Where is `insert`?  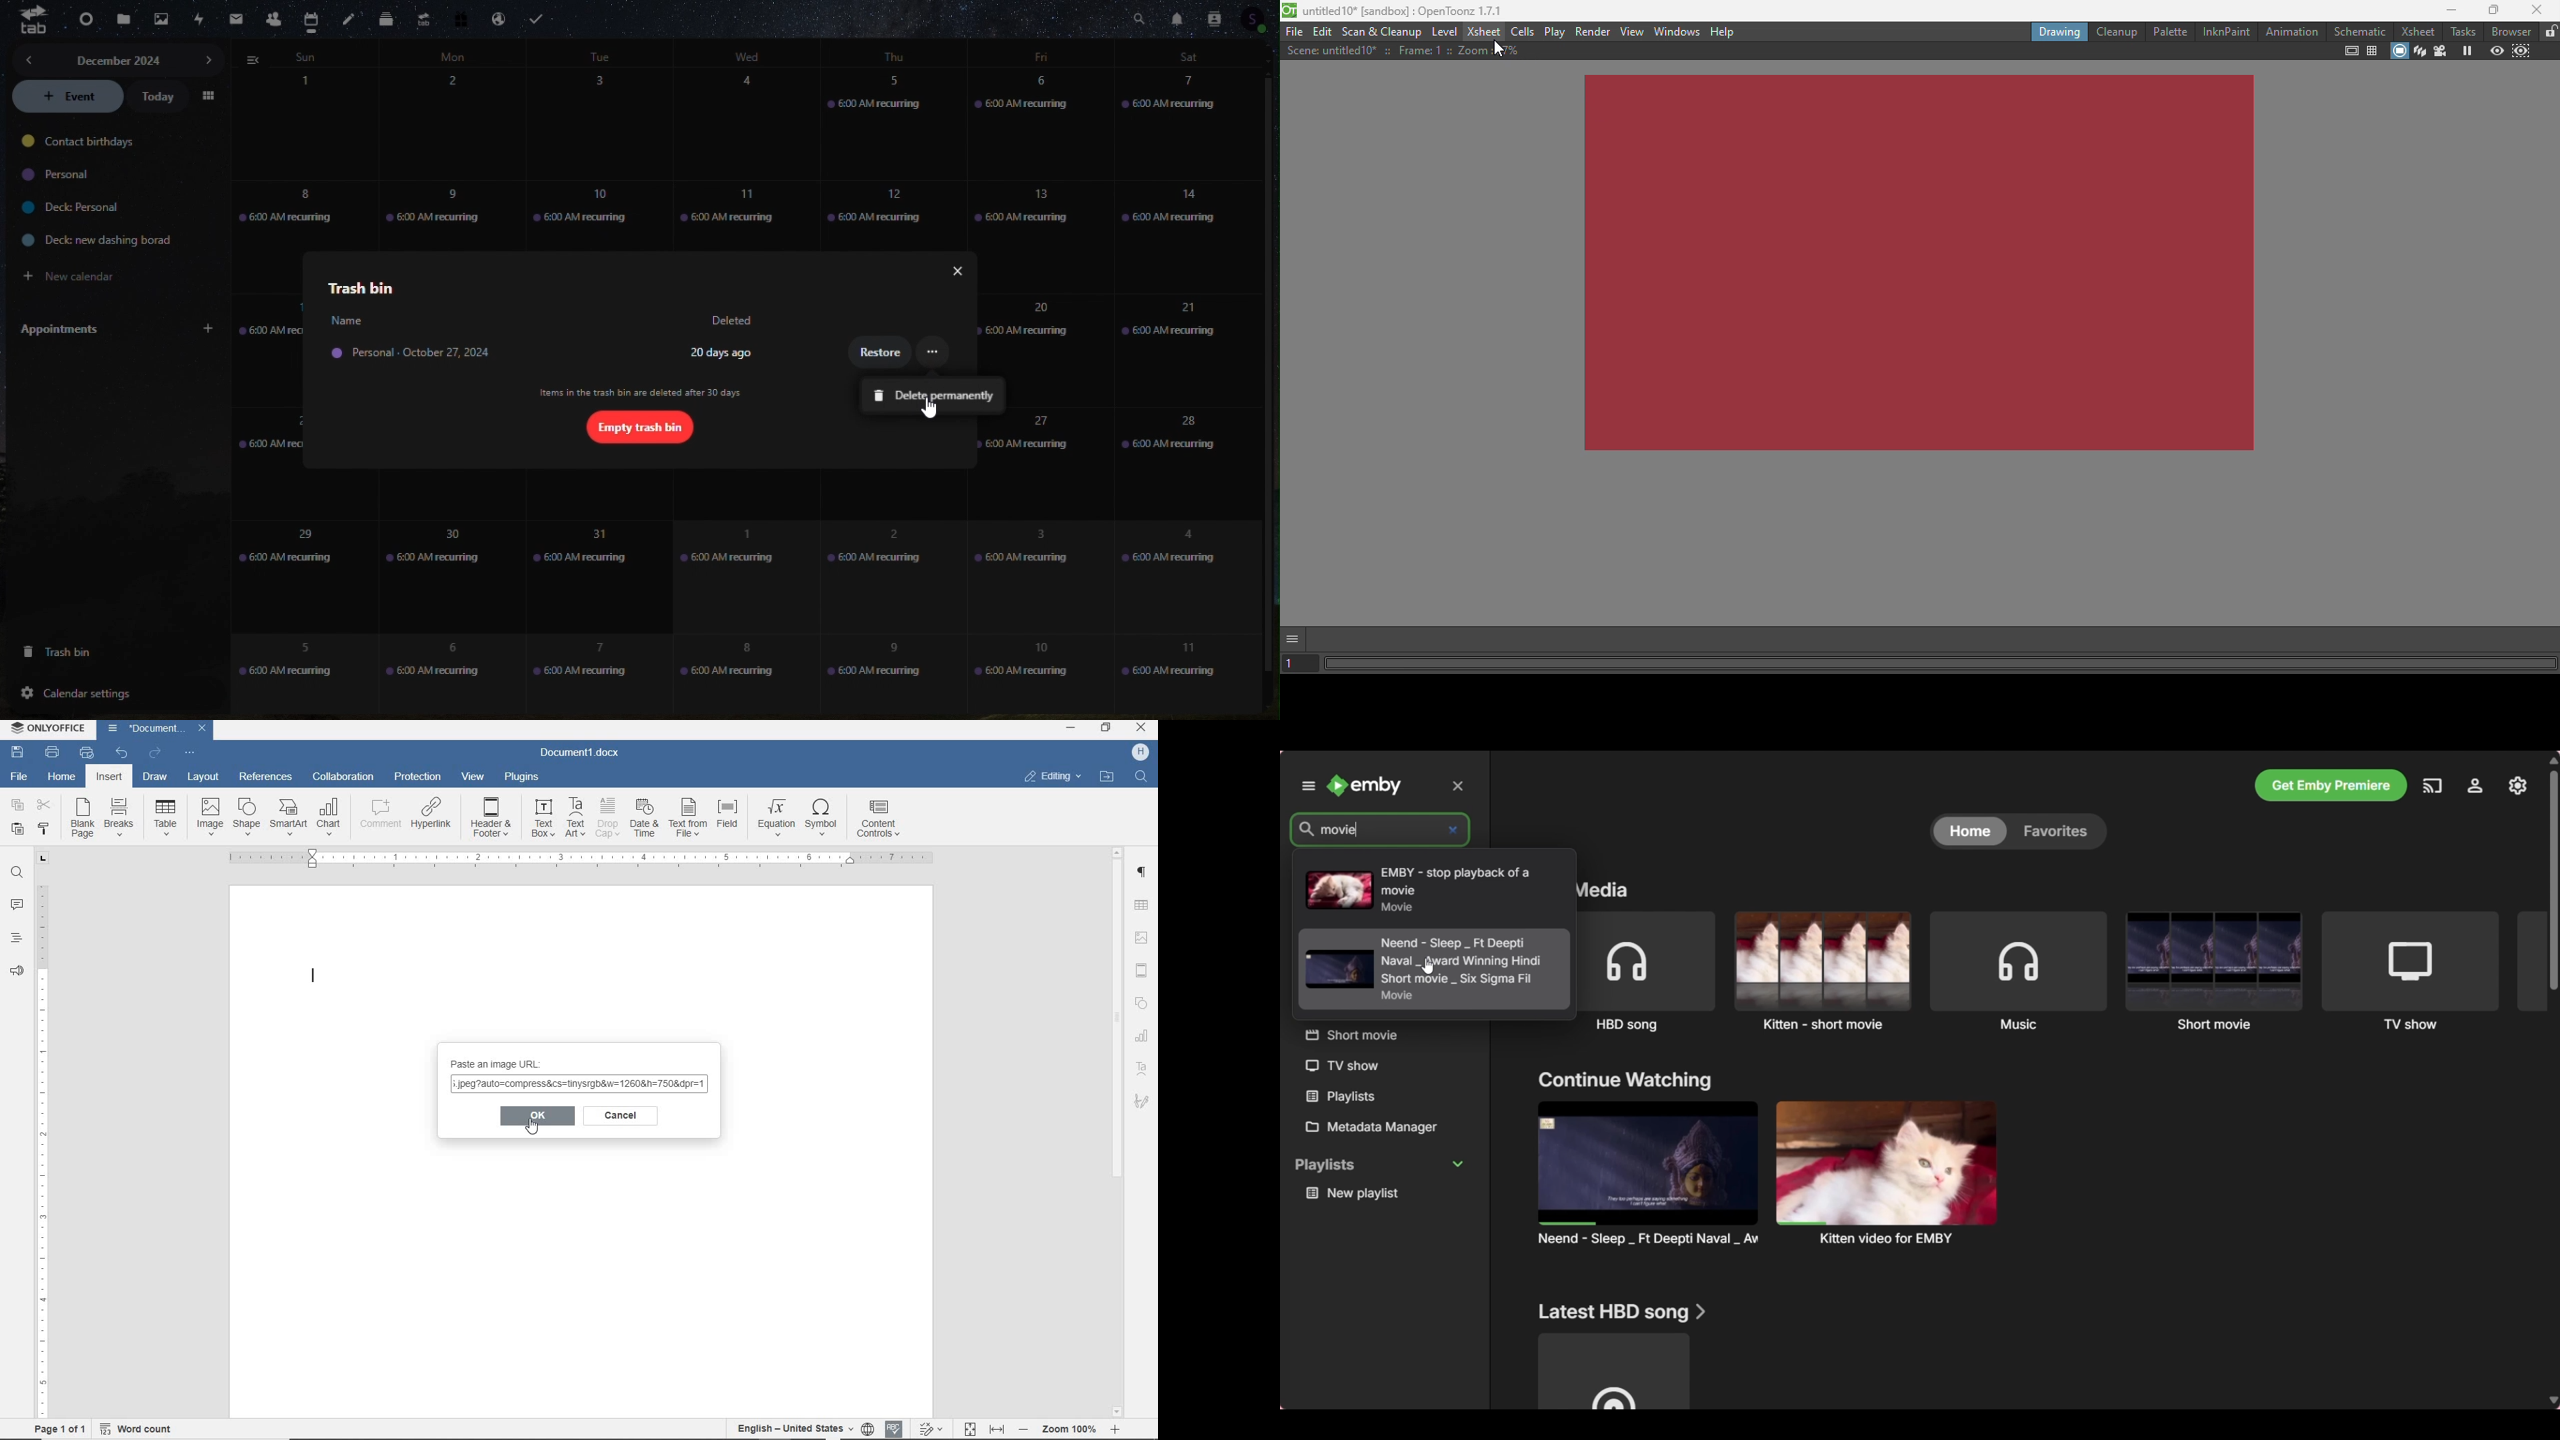
insert is located at coordinates (108, 779).